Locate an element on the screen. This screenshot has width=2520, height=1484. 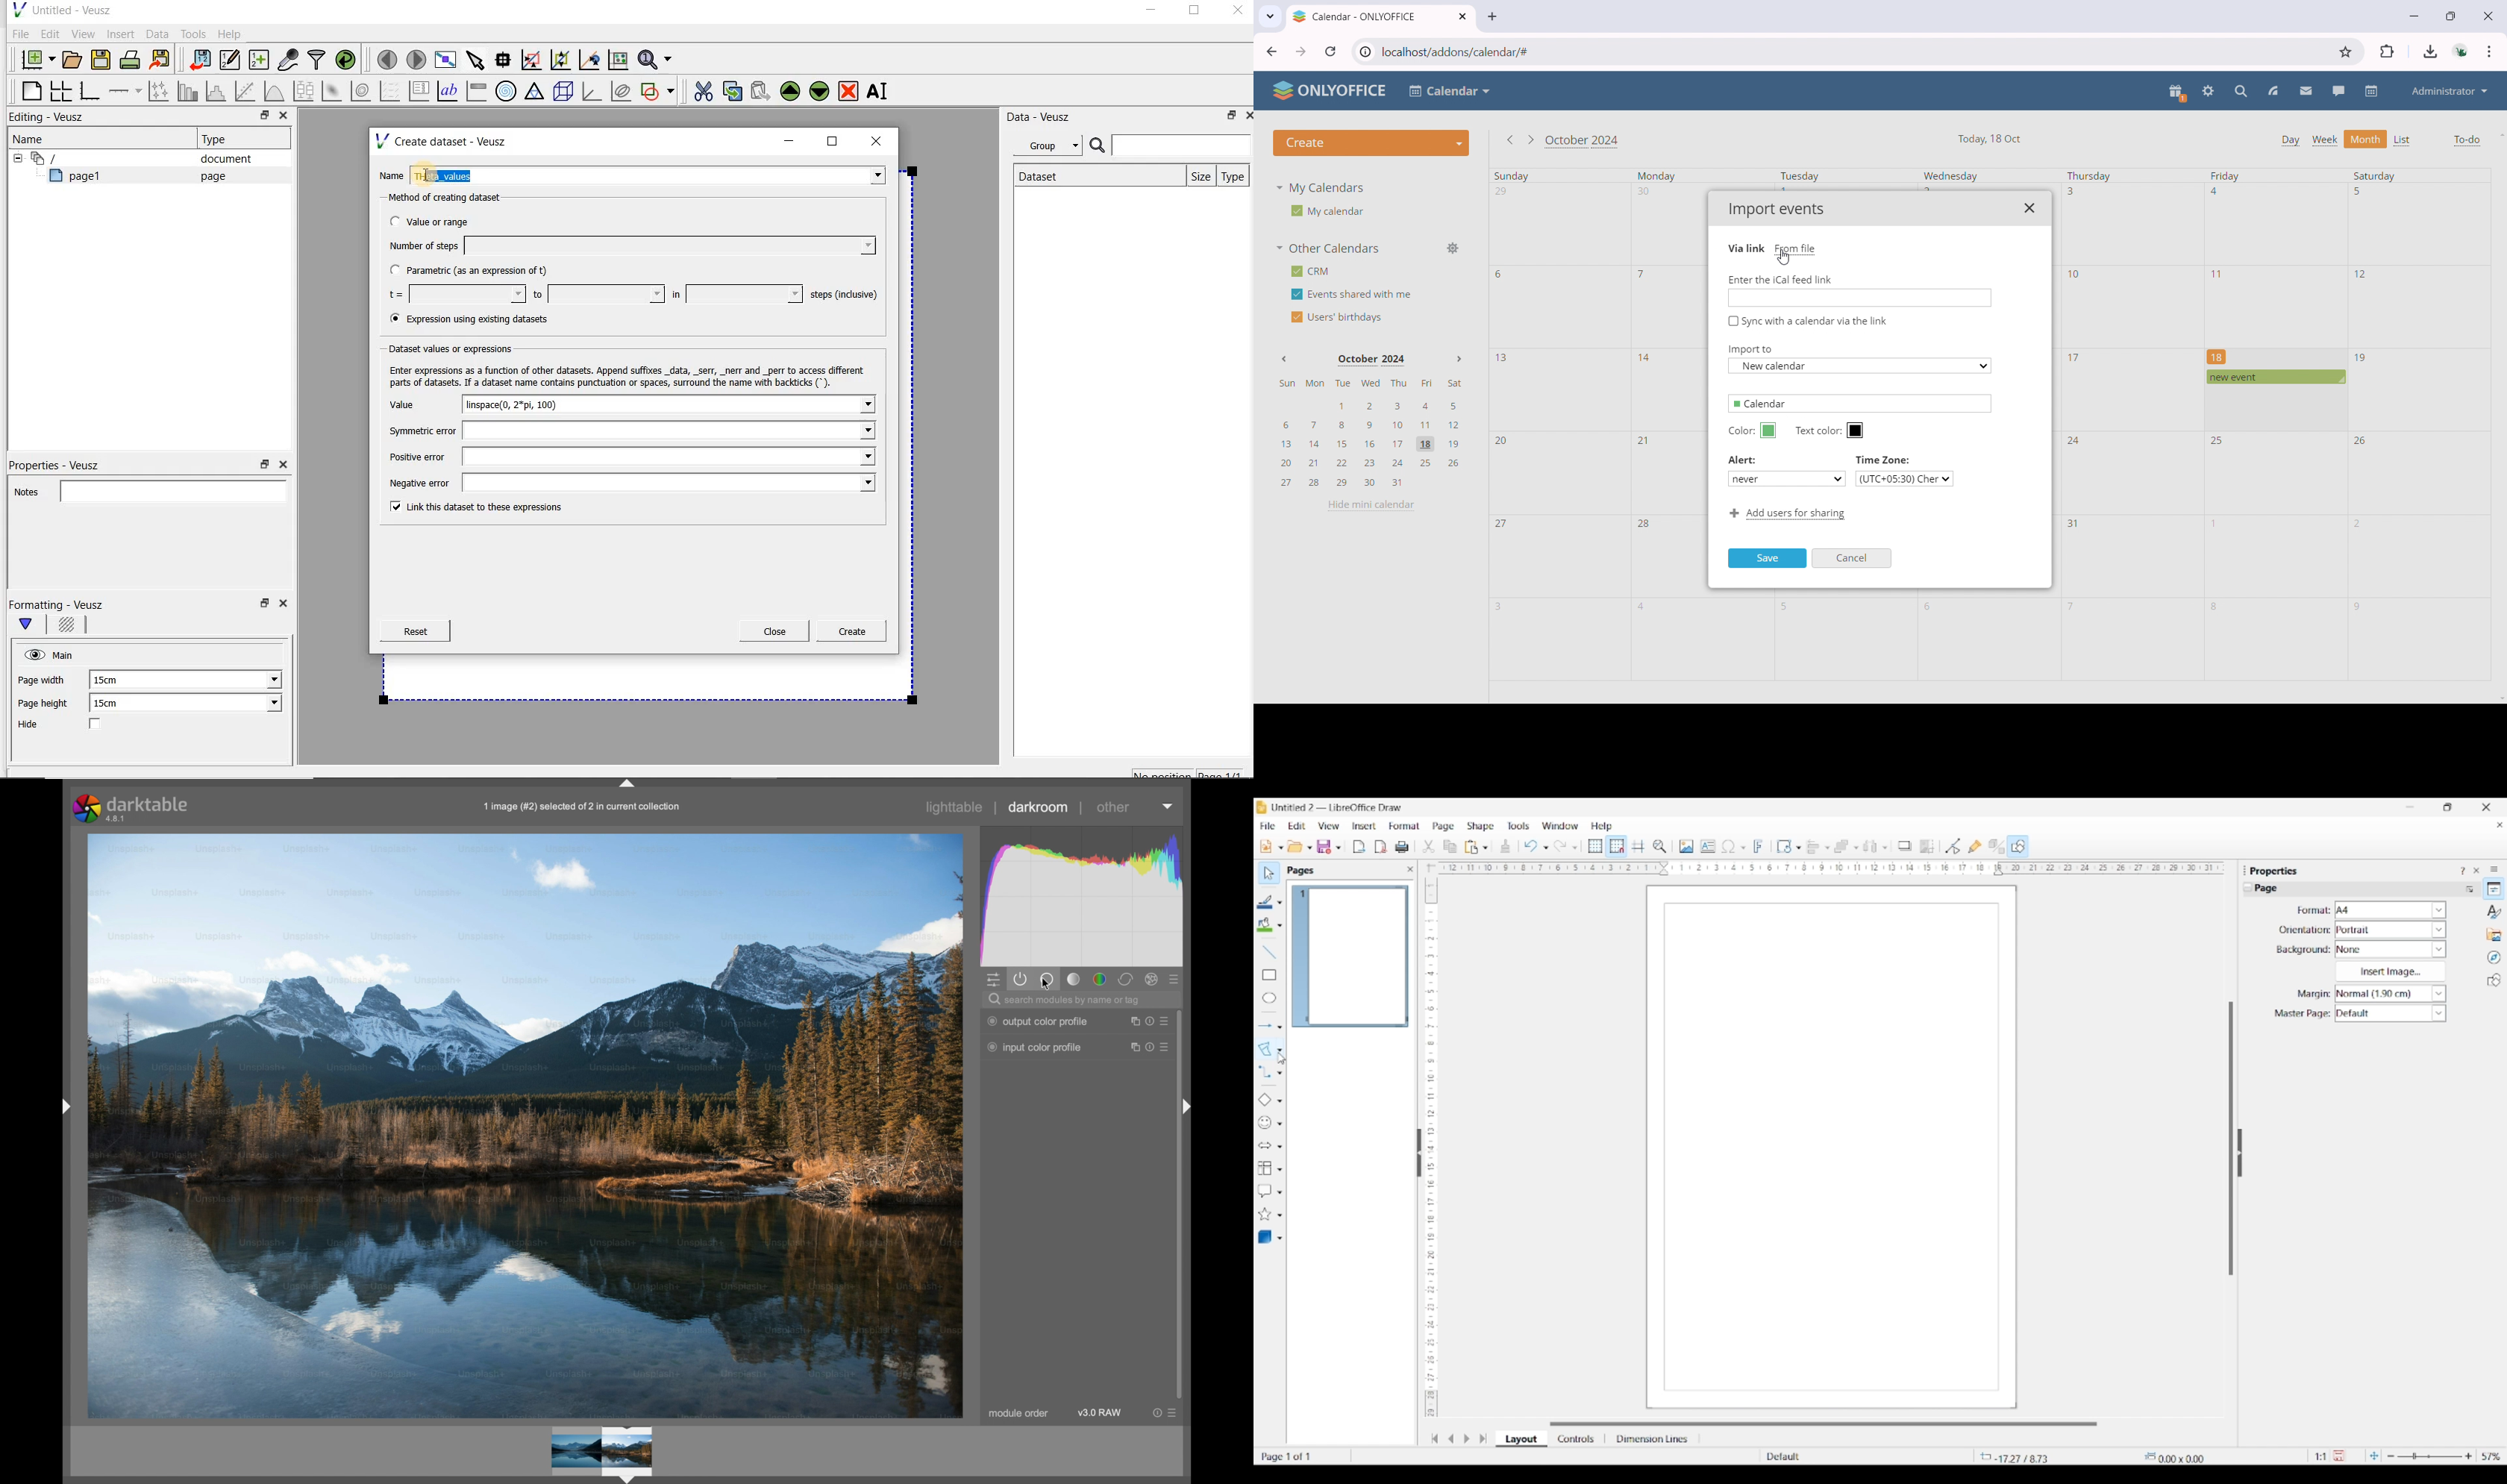
instance is located at coordinates (1132, 1047).